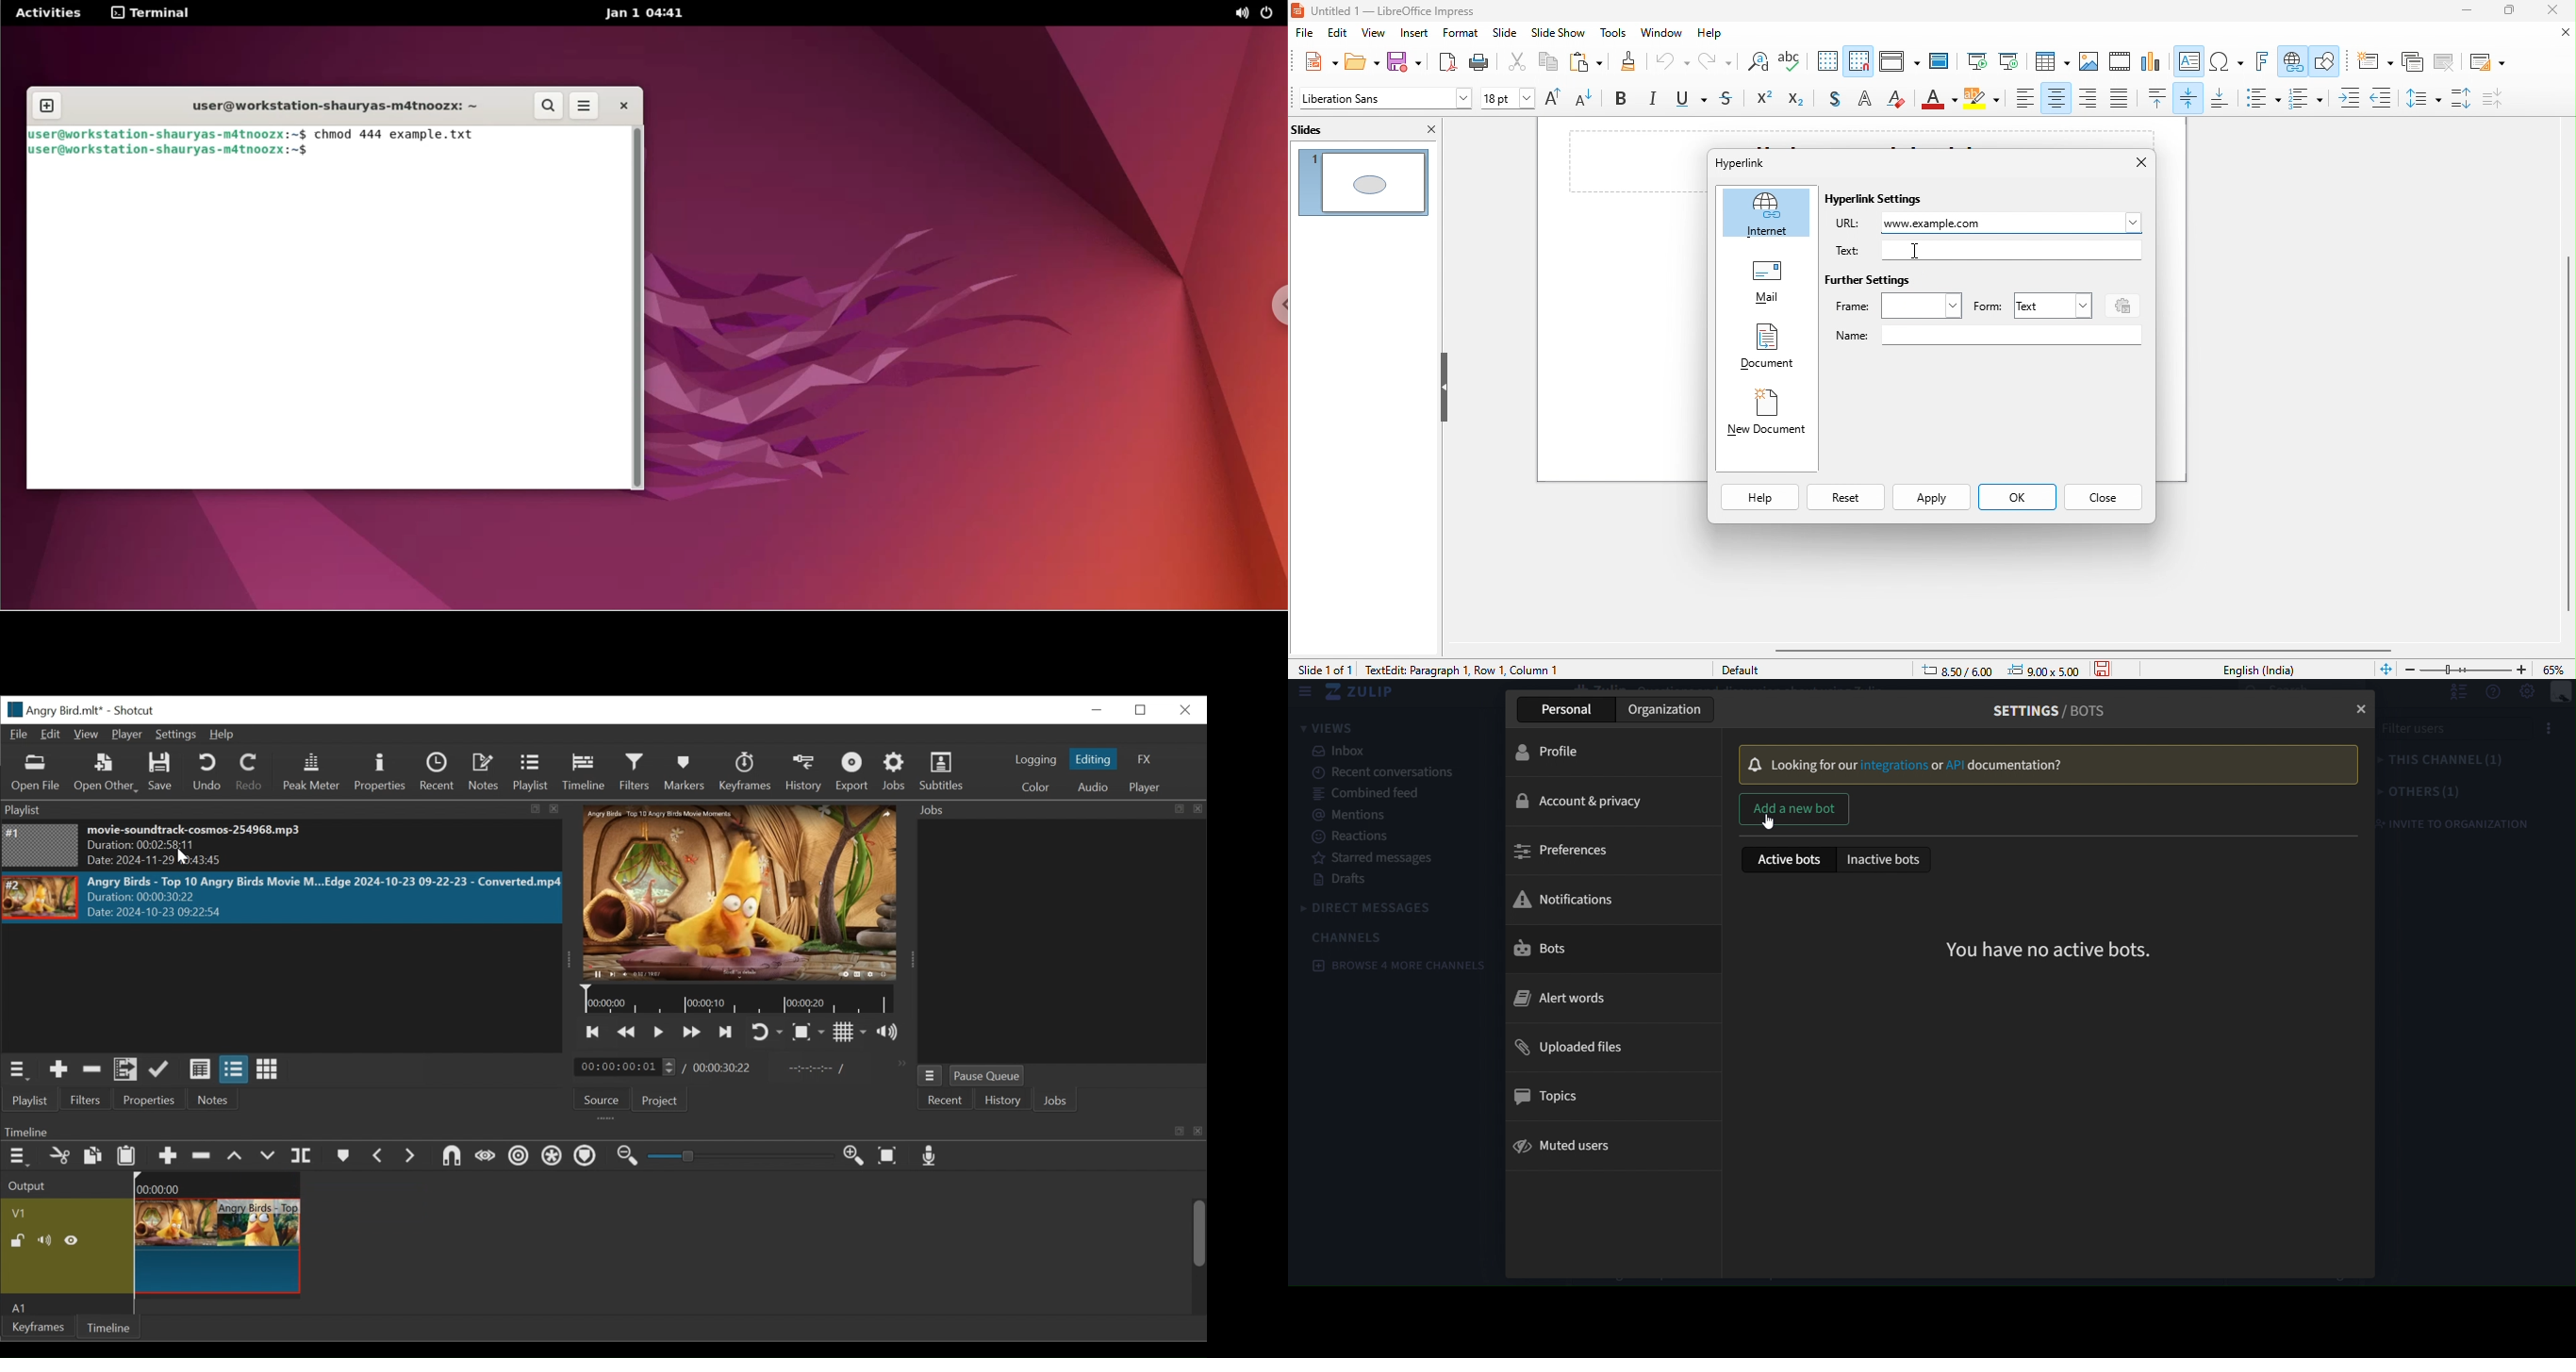  Describe the element at coordinates (1605, 750) in the screenshot. I see `profile` at that location.